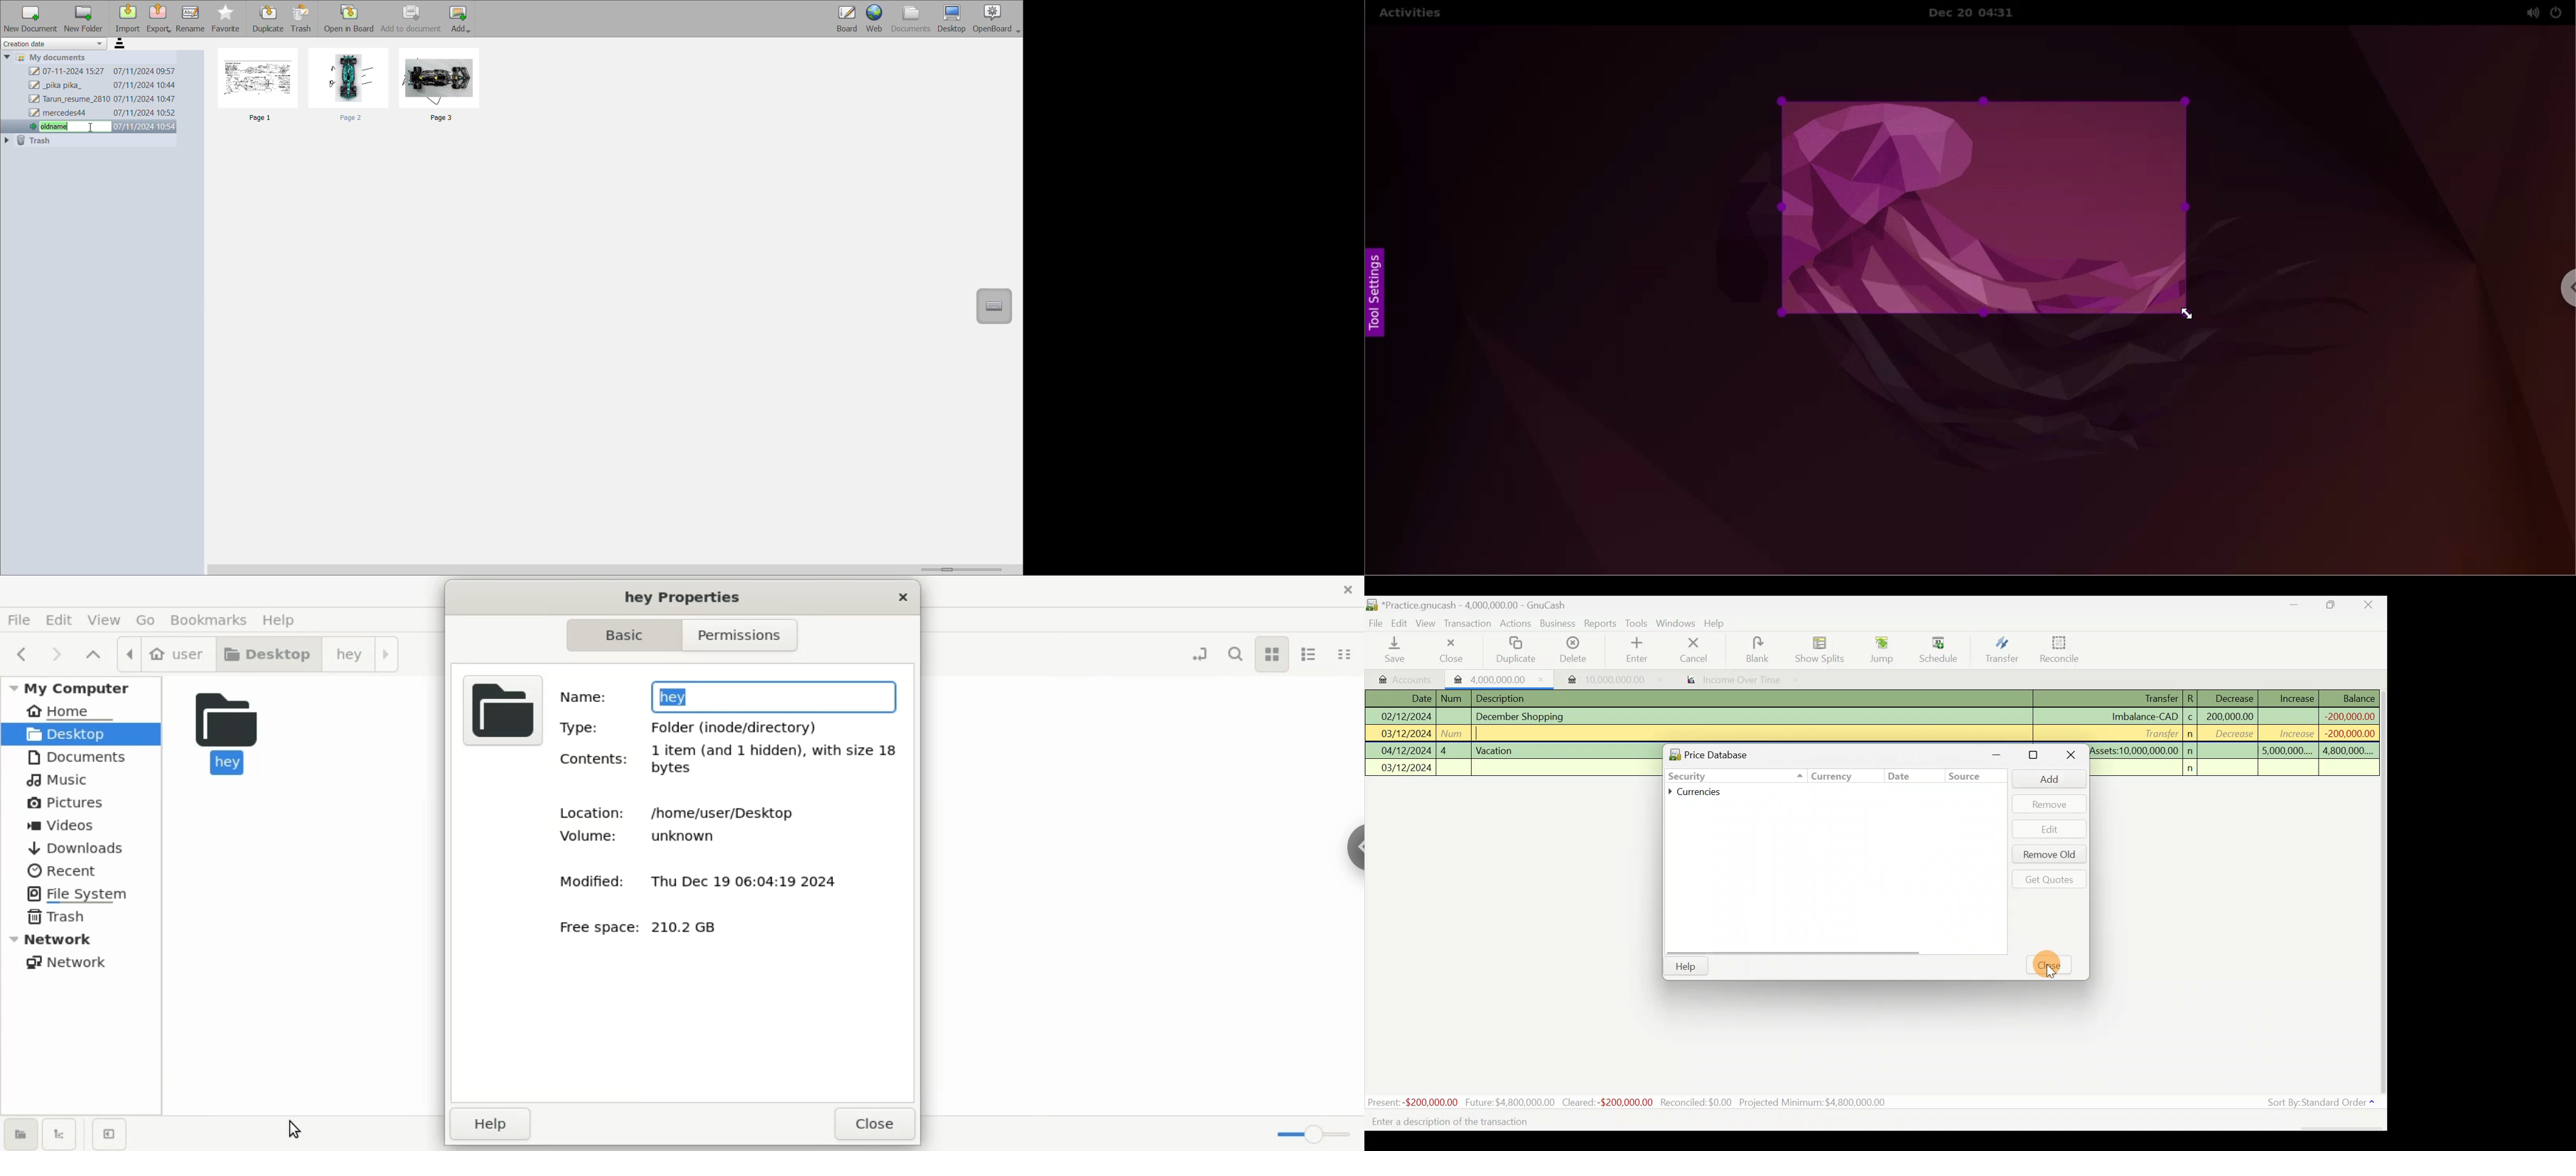  What do you see at coordinates (677, 595) in the screenshot?
I see `hey properties` at bounding box center [677, 595].